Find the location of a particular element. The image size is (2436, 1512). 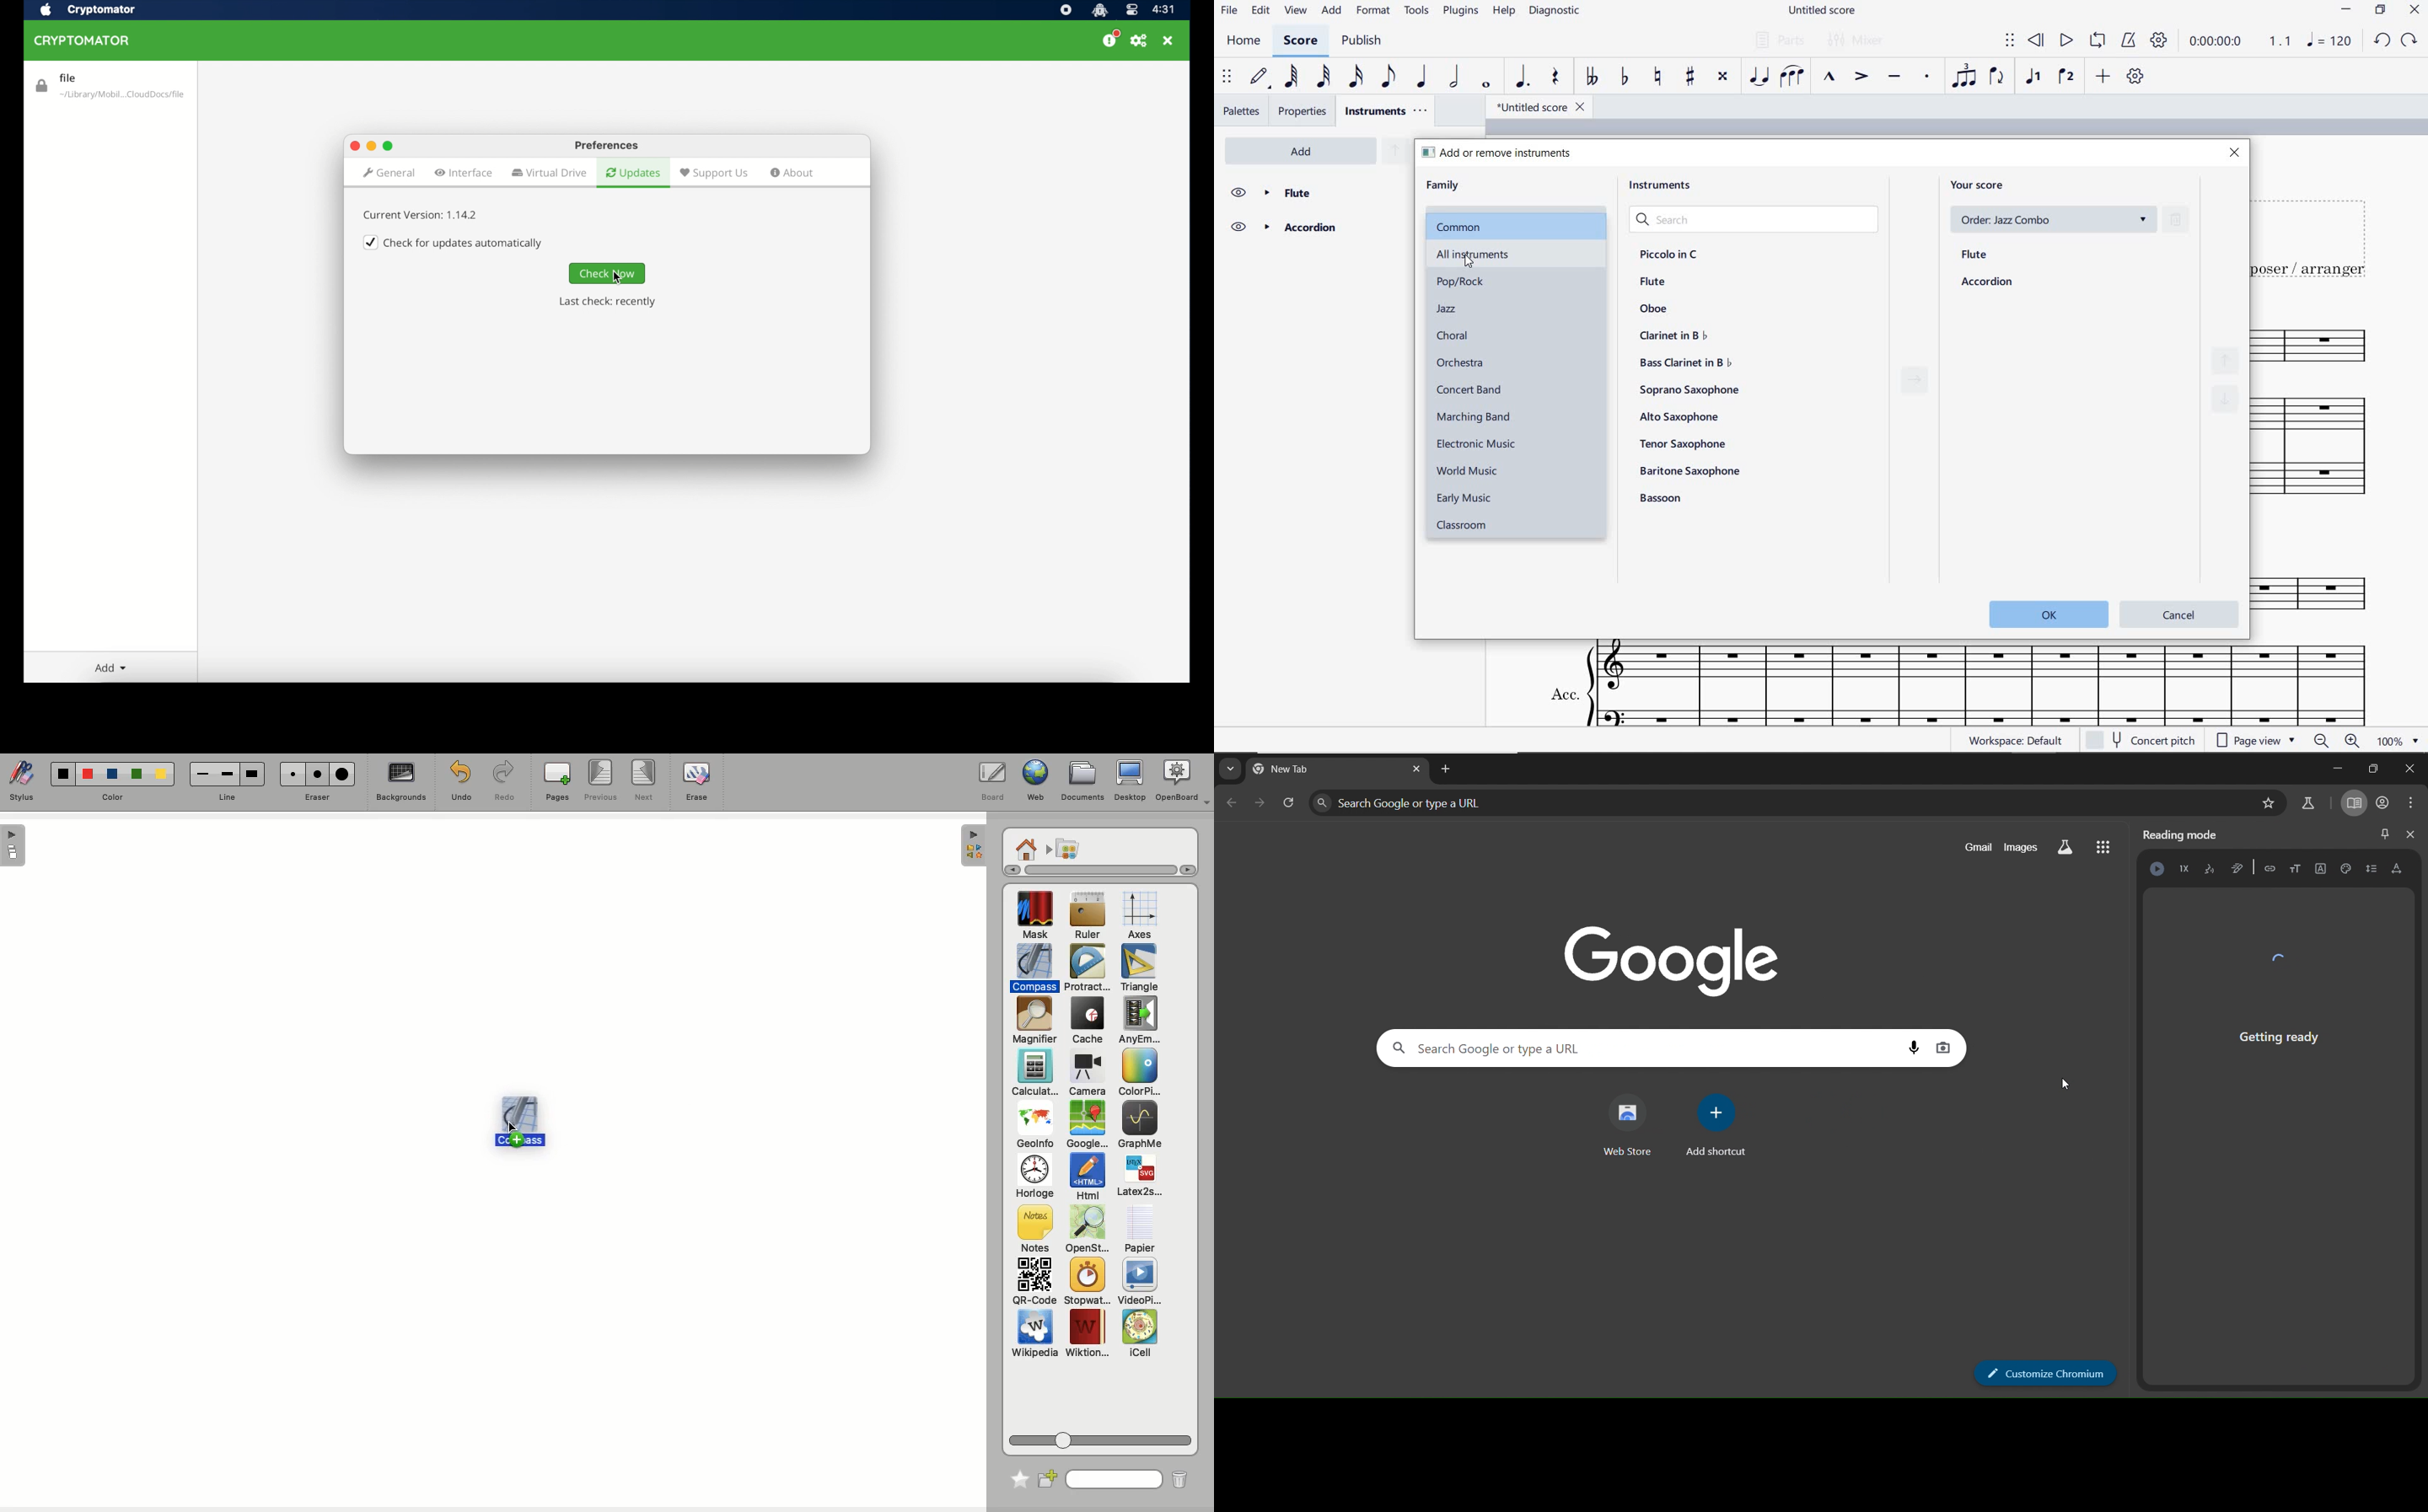

voice1 is located at coordinates (2033, 77).